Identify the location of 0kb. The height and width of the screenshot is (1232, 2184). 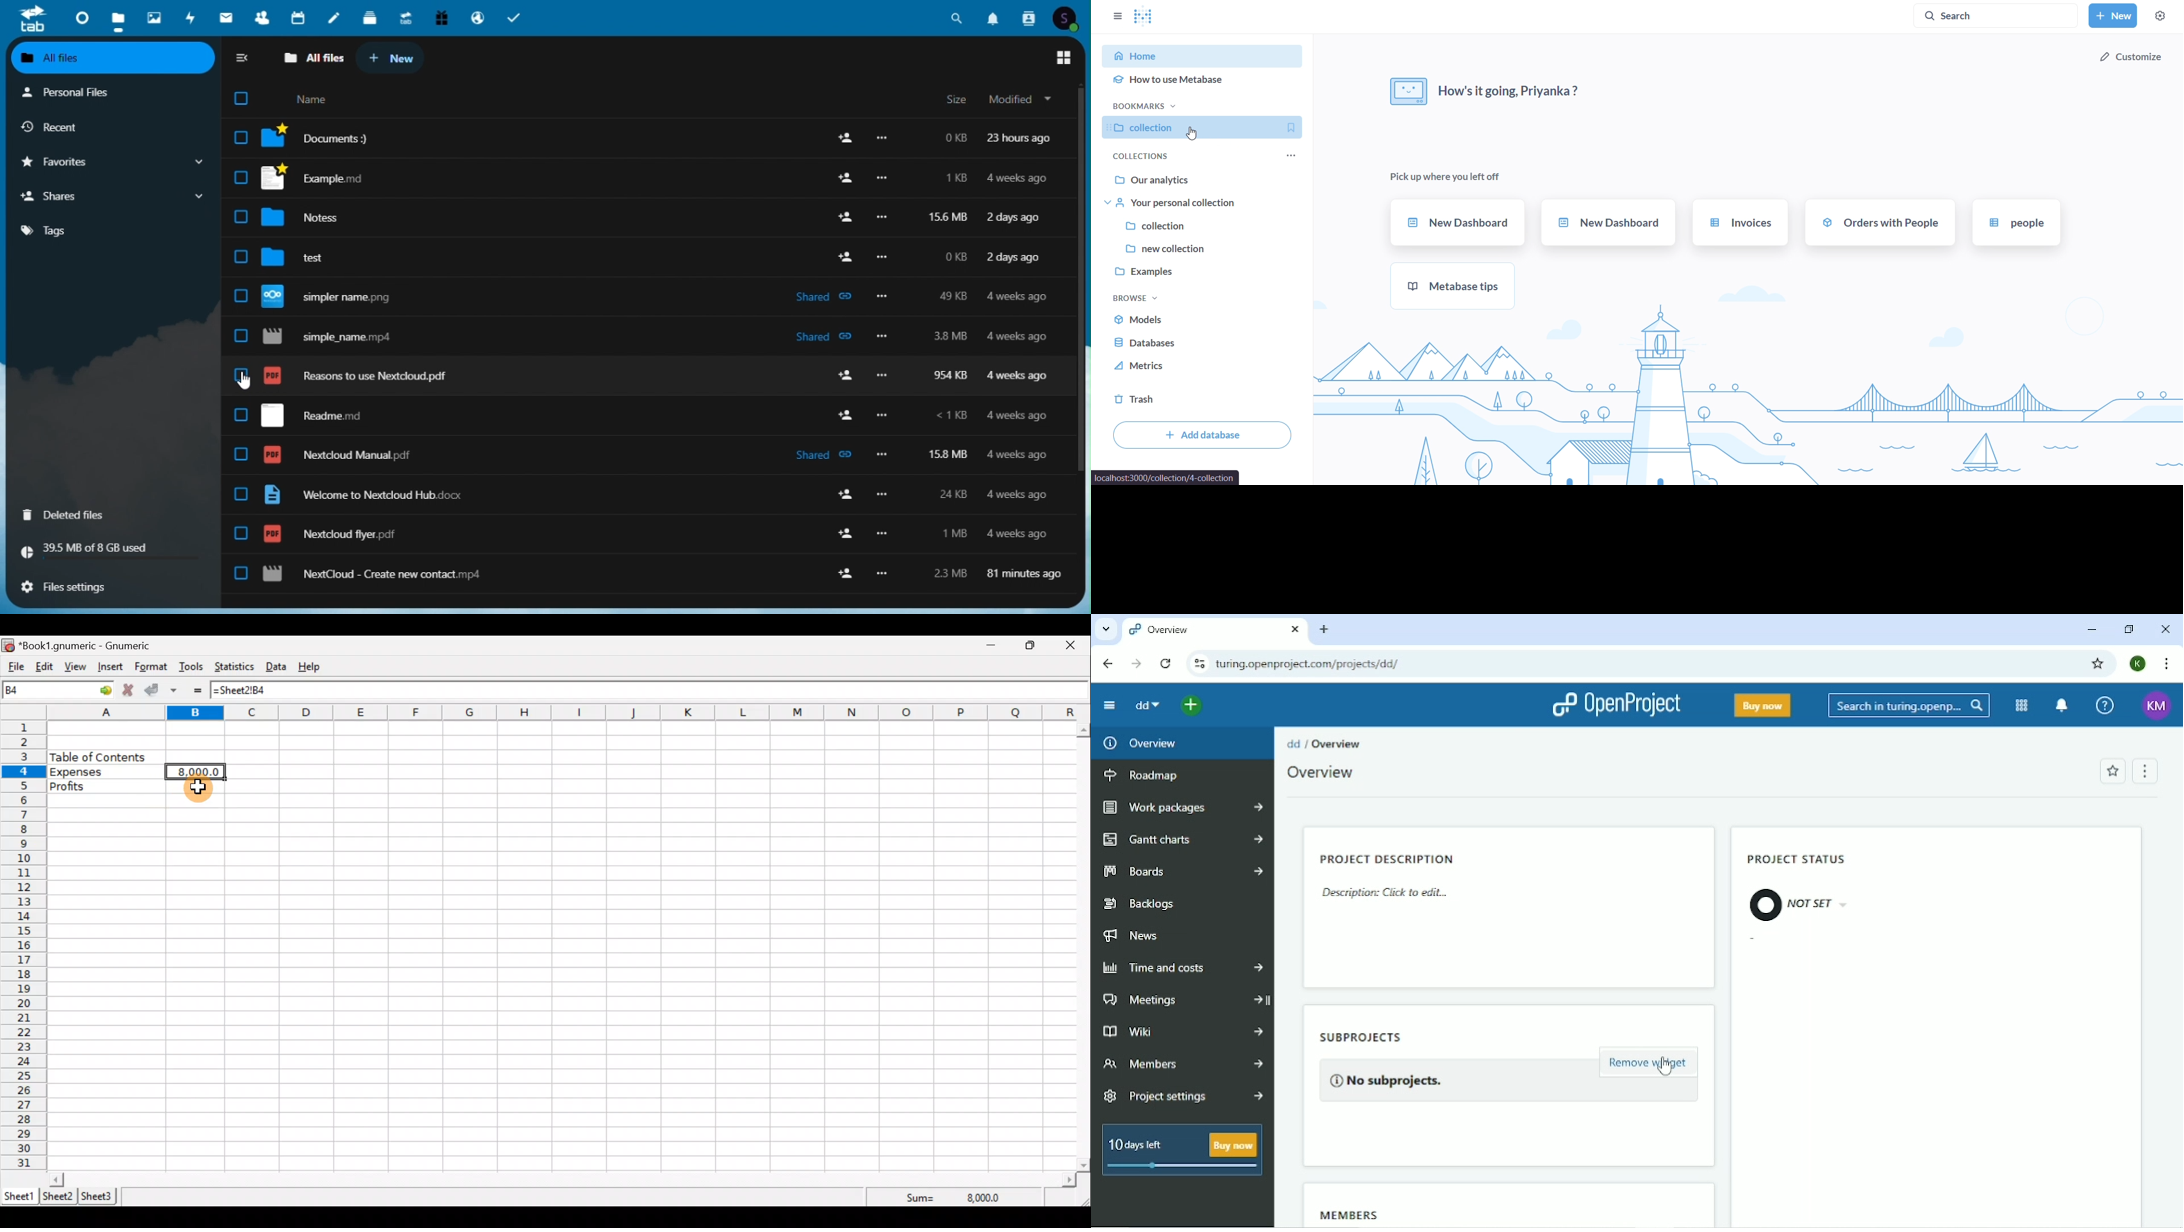
(956, 140).